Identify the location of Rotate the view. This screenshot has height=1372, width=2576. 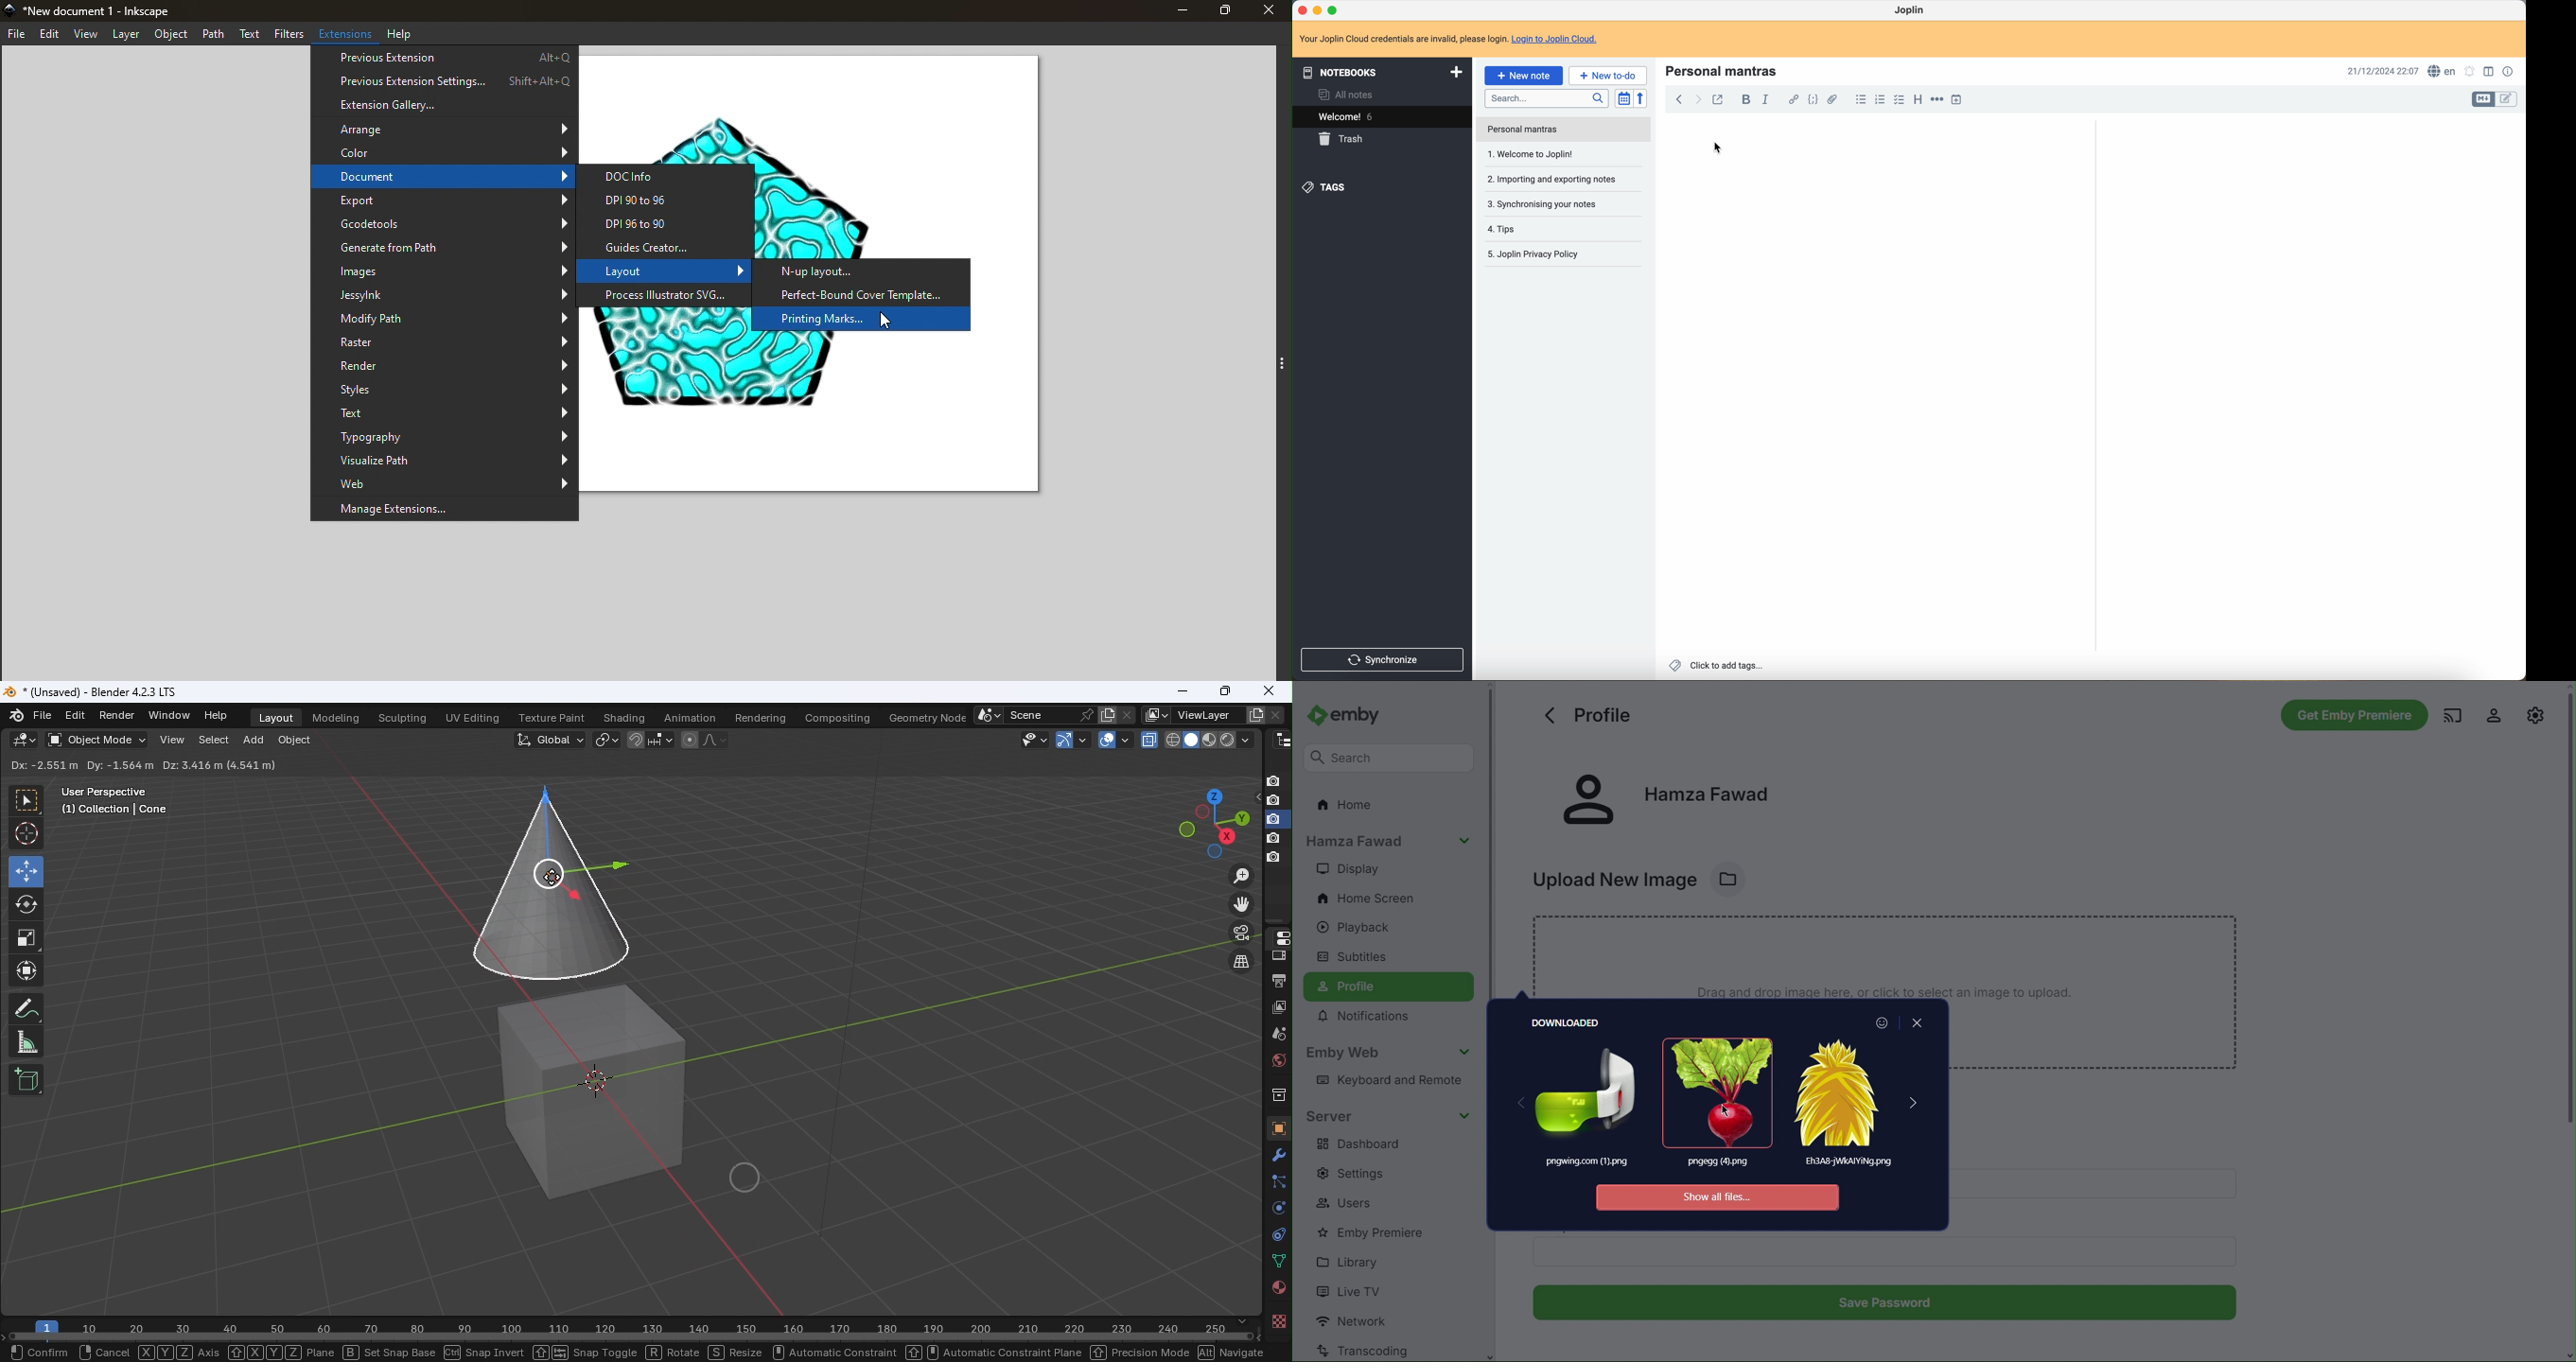
(1214, 853).